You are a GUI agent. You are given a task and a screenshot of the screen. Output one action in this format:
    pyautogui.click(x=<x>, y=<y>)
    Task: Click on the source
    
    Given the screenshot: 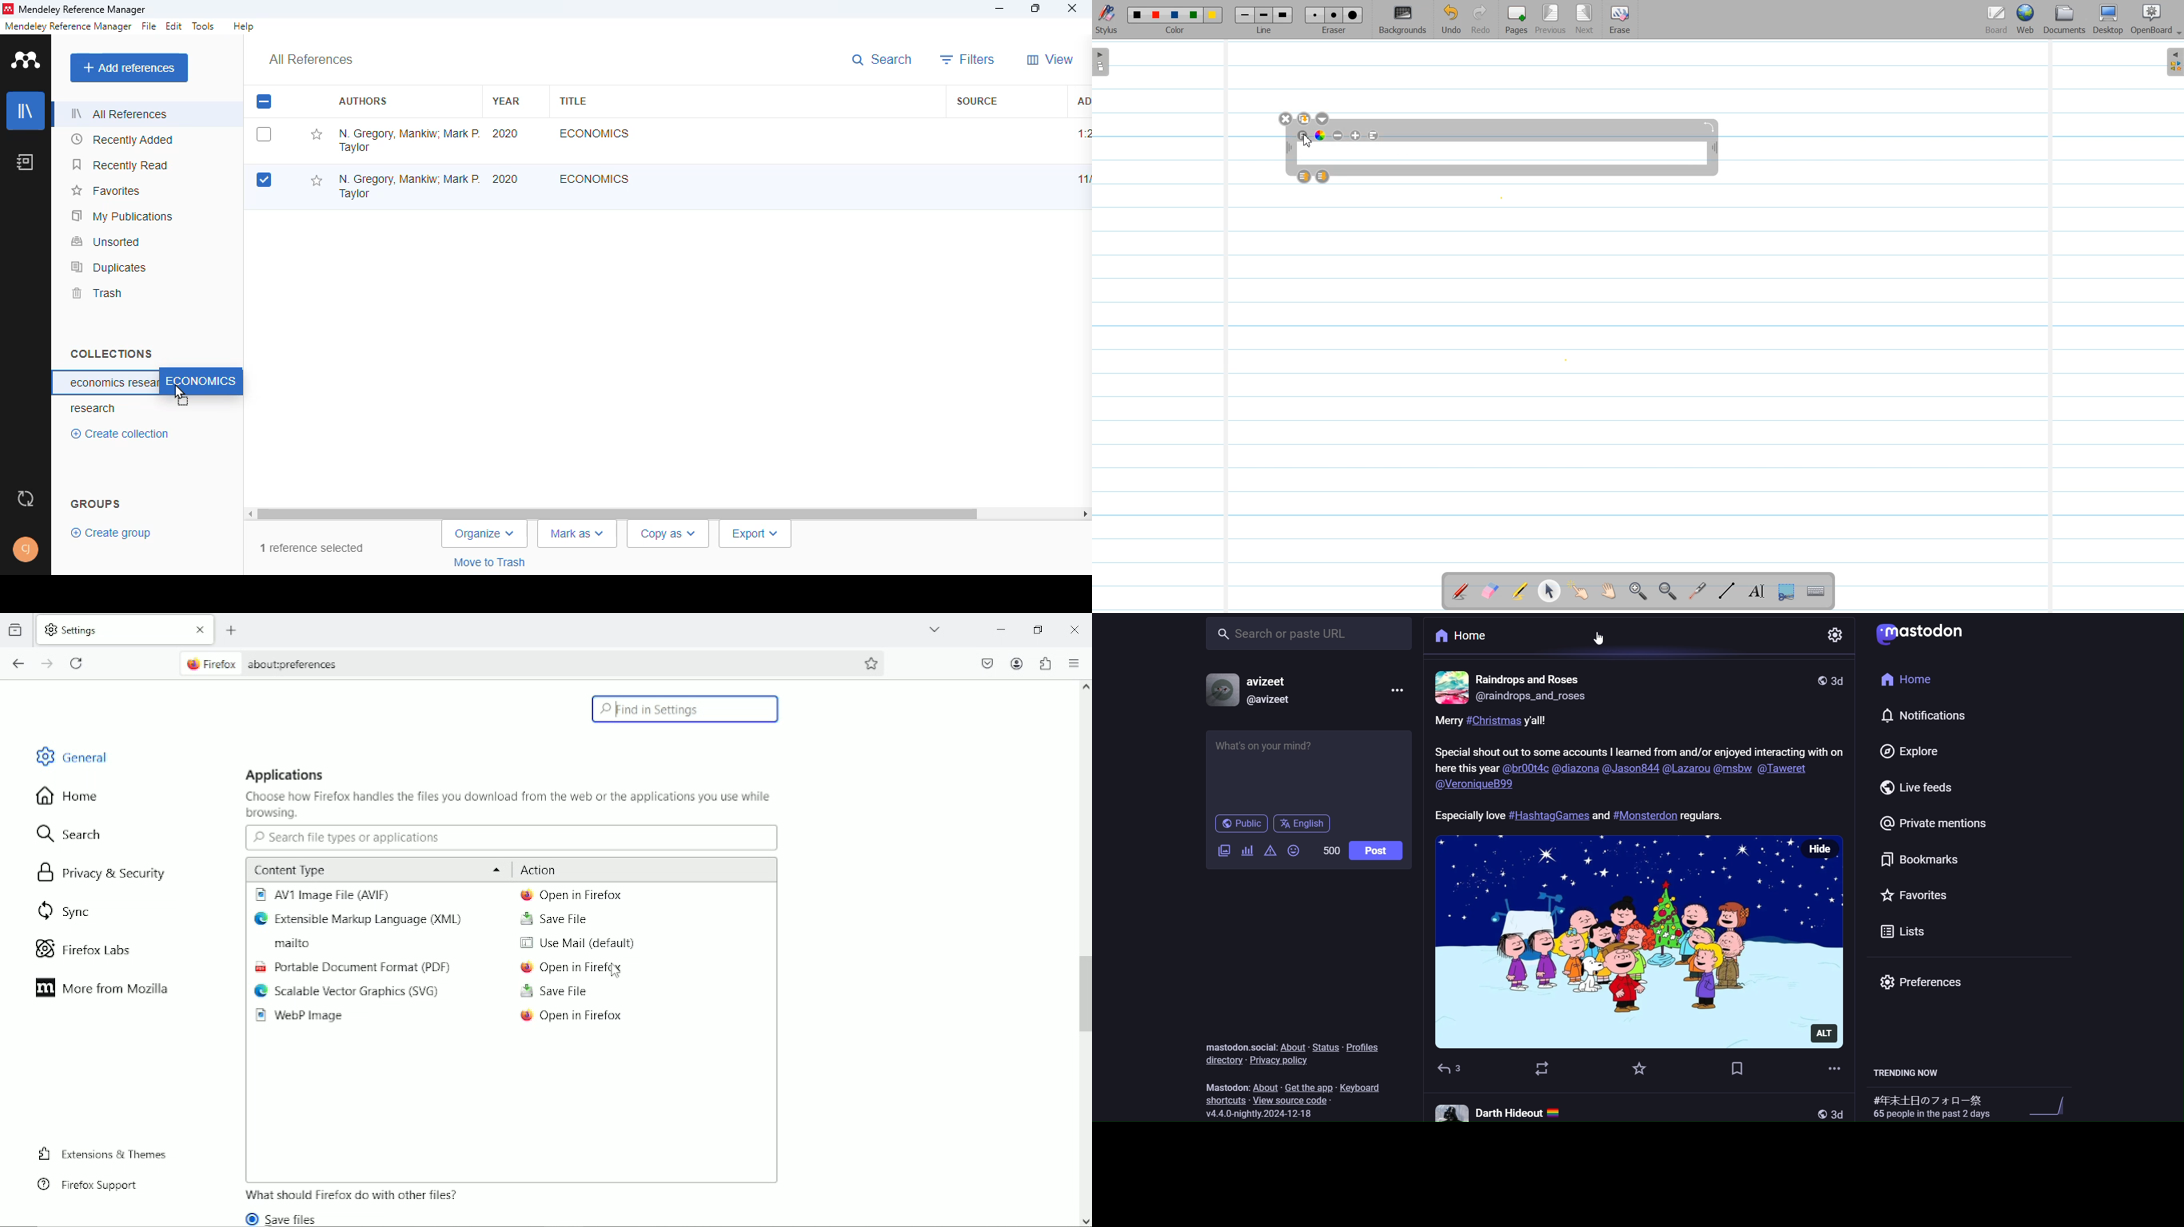 What is the action you would take?
    pyautogui.click(x=977, y=101)
    